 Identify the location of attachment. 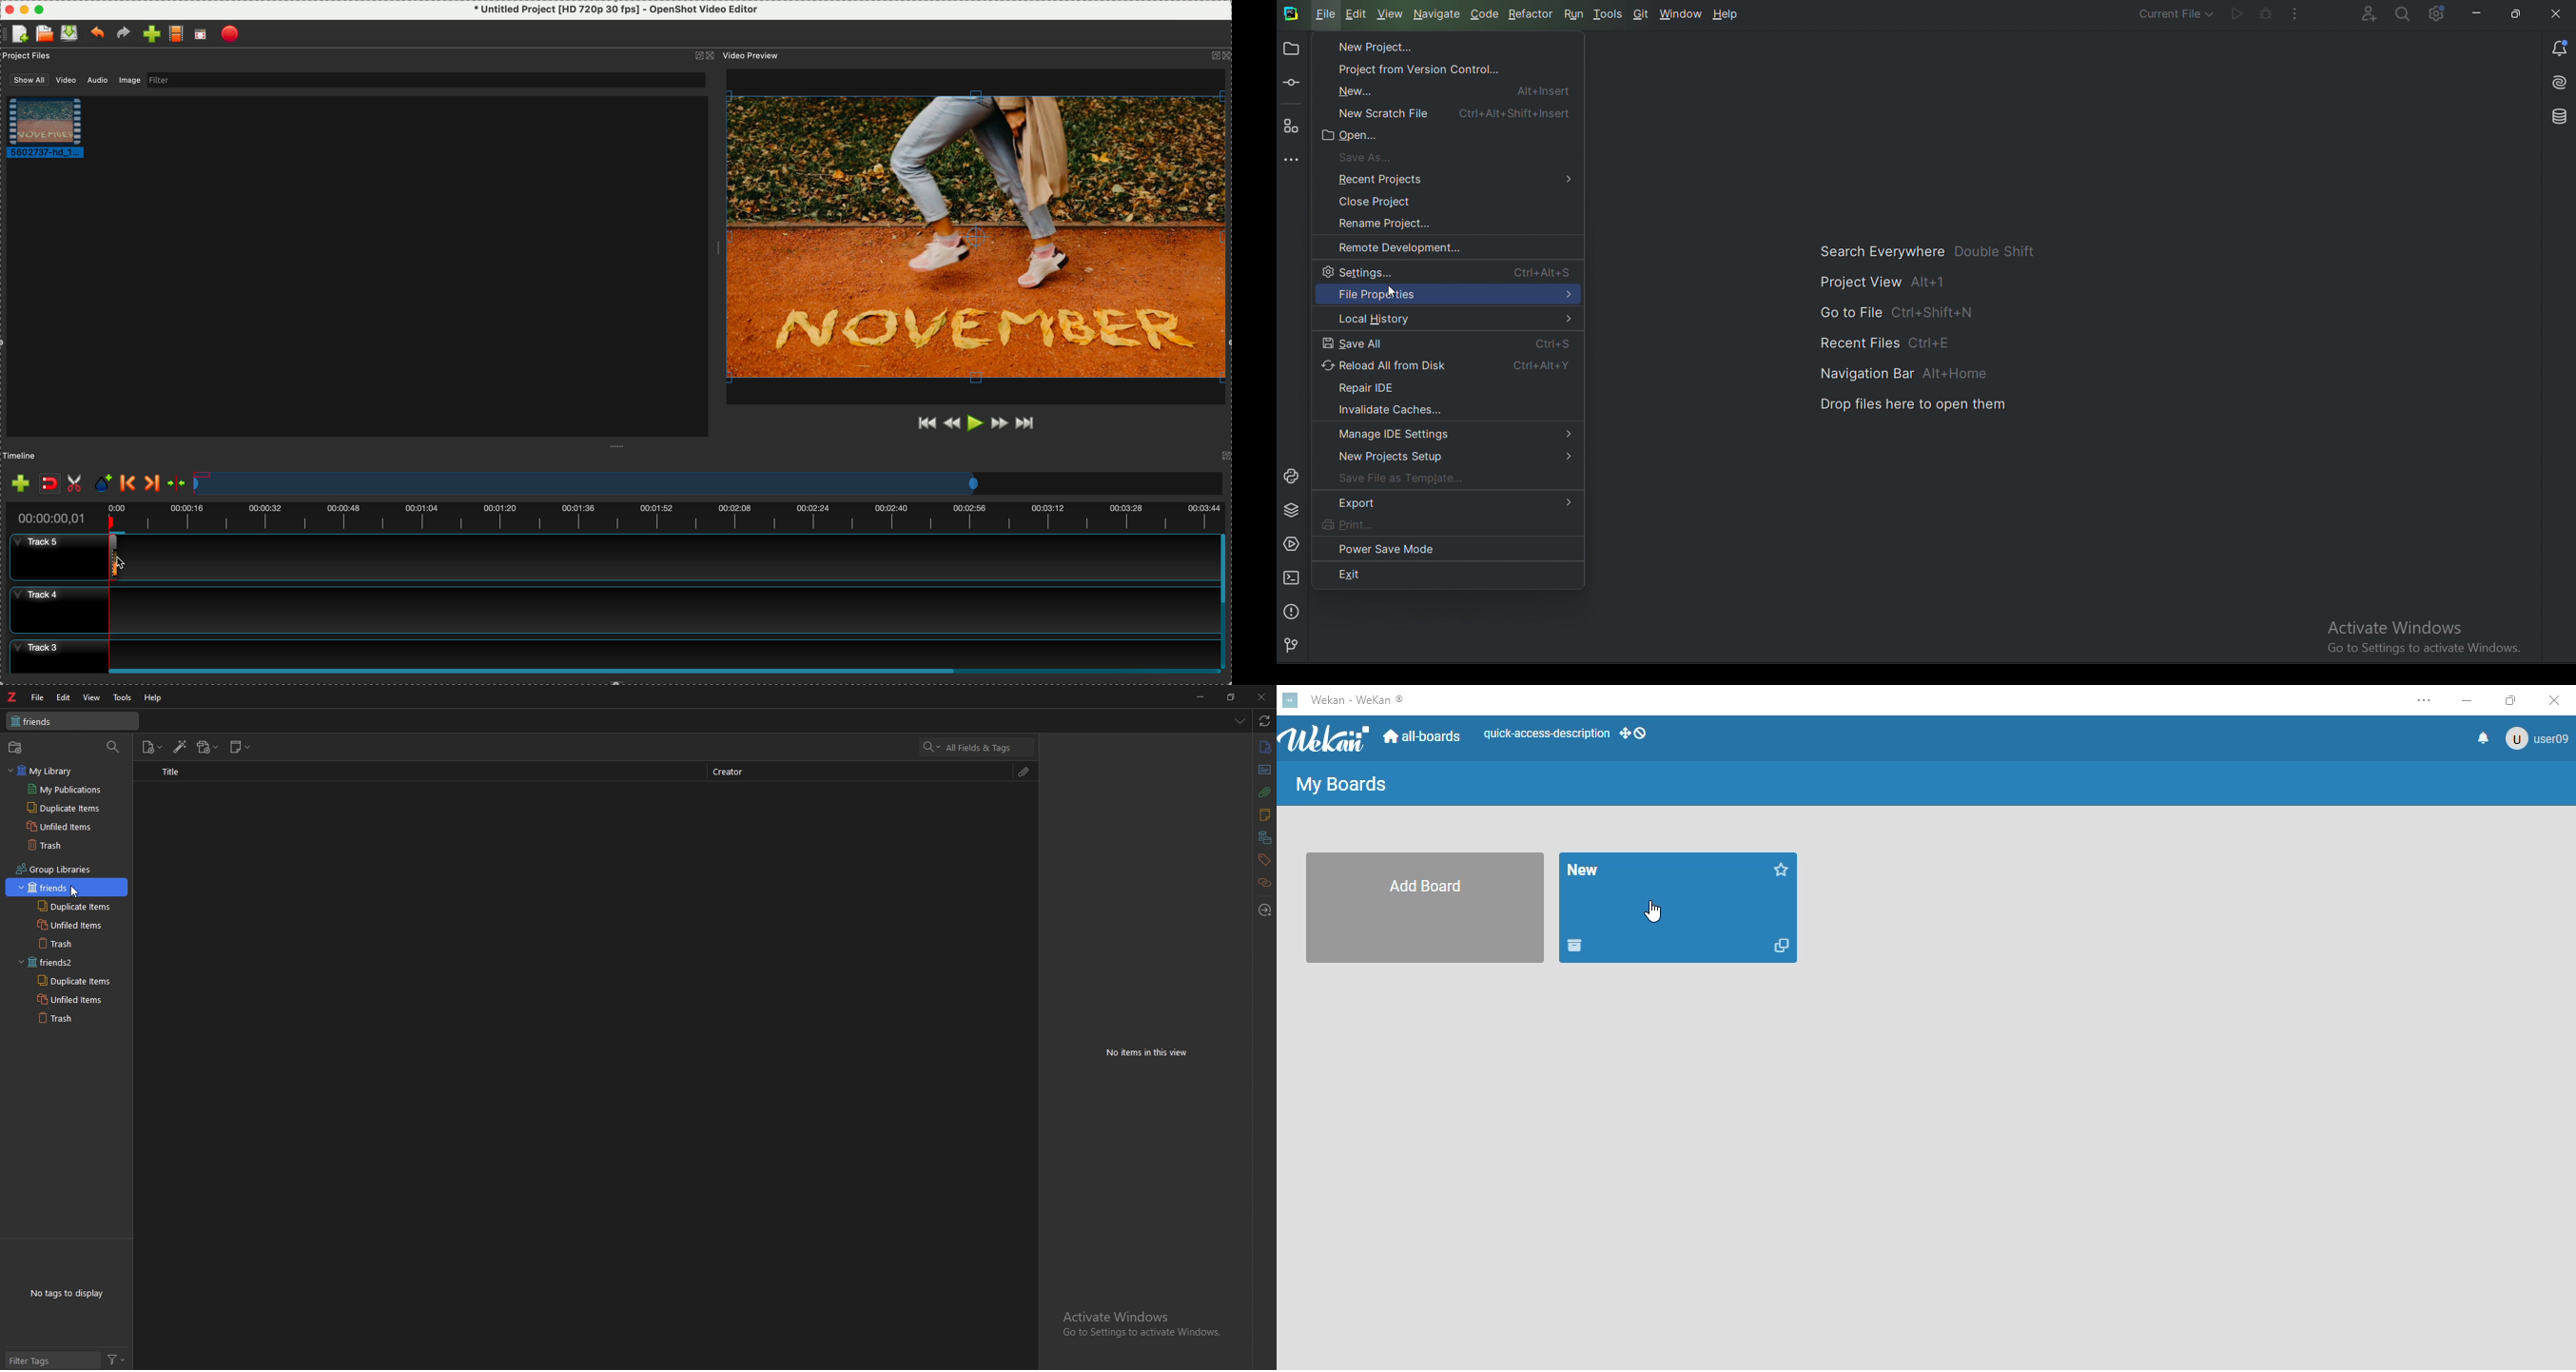
(1026, 771).